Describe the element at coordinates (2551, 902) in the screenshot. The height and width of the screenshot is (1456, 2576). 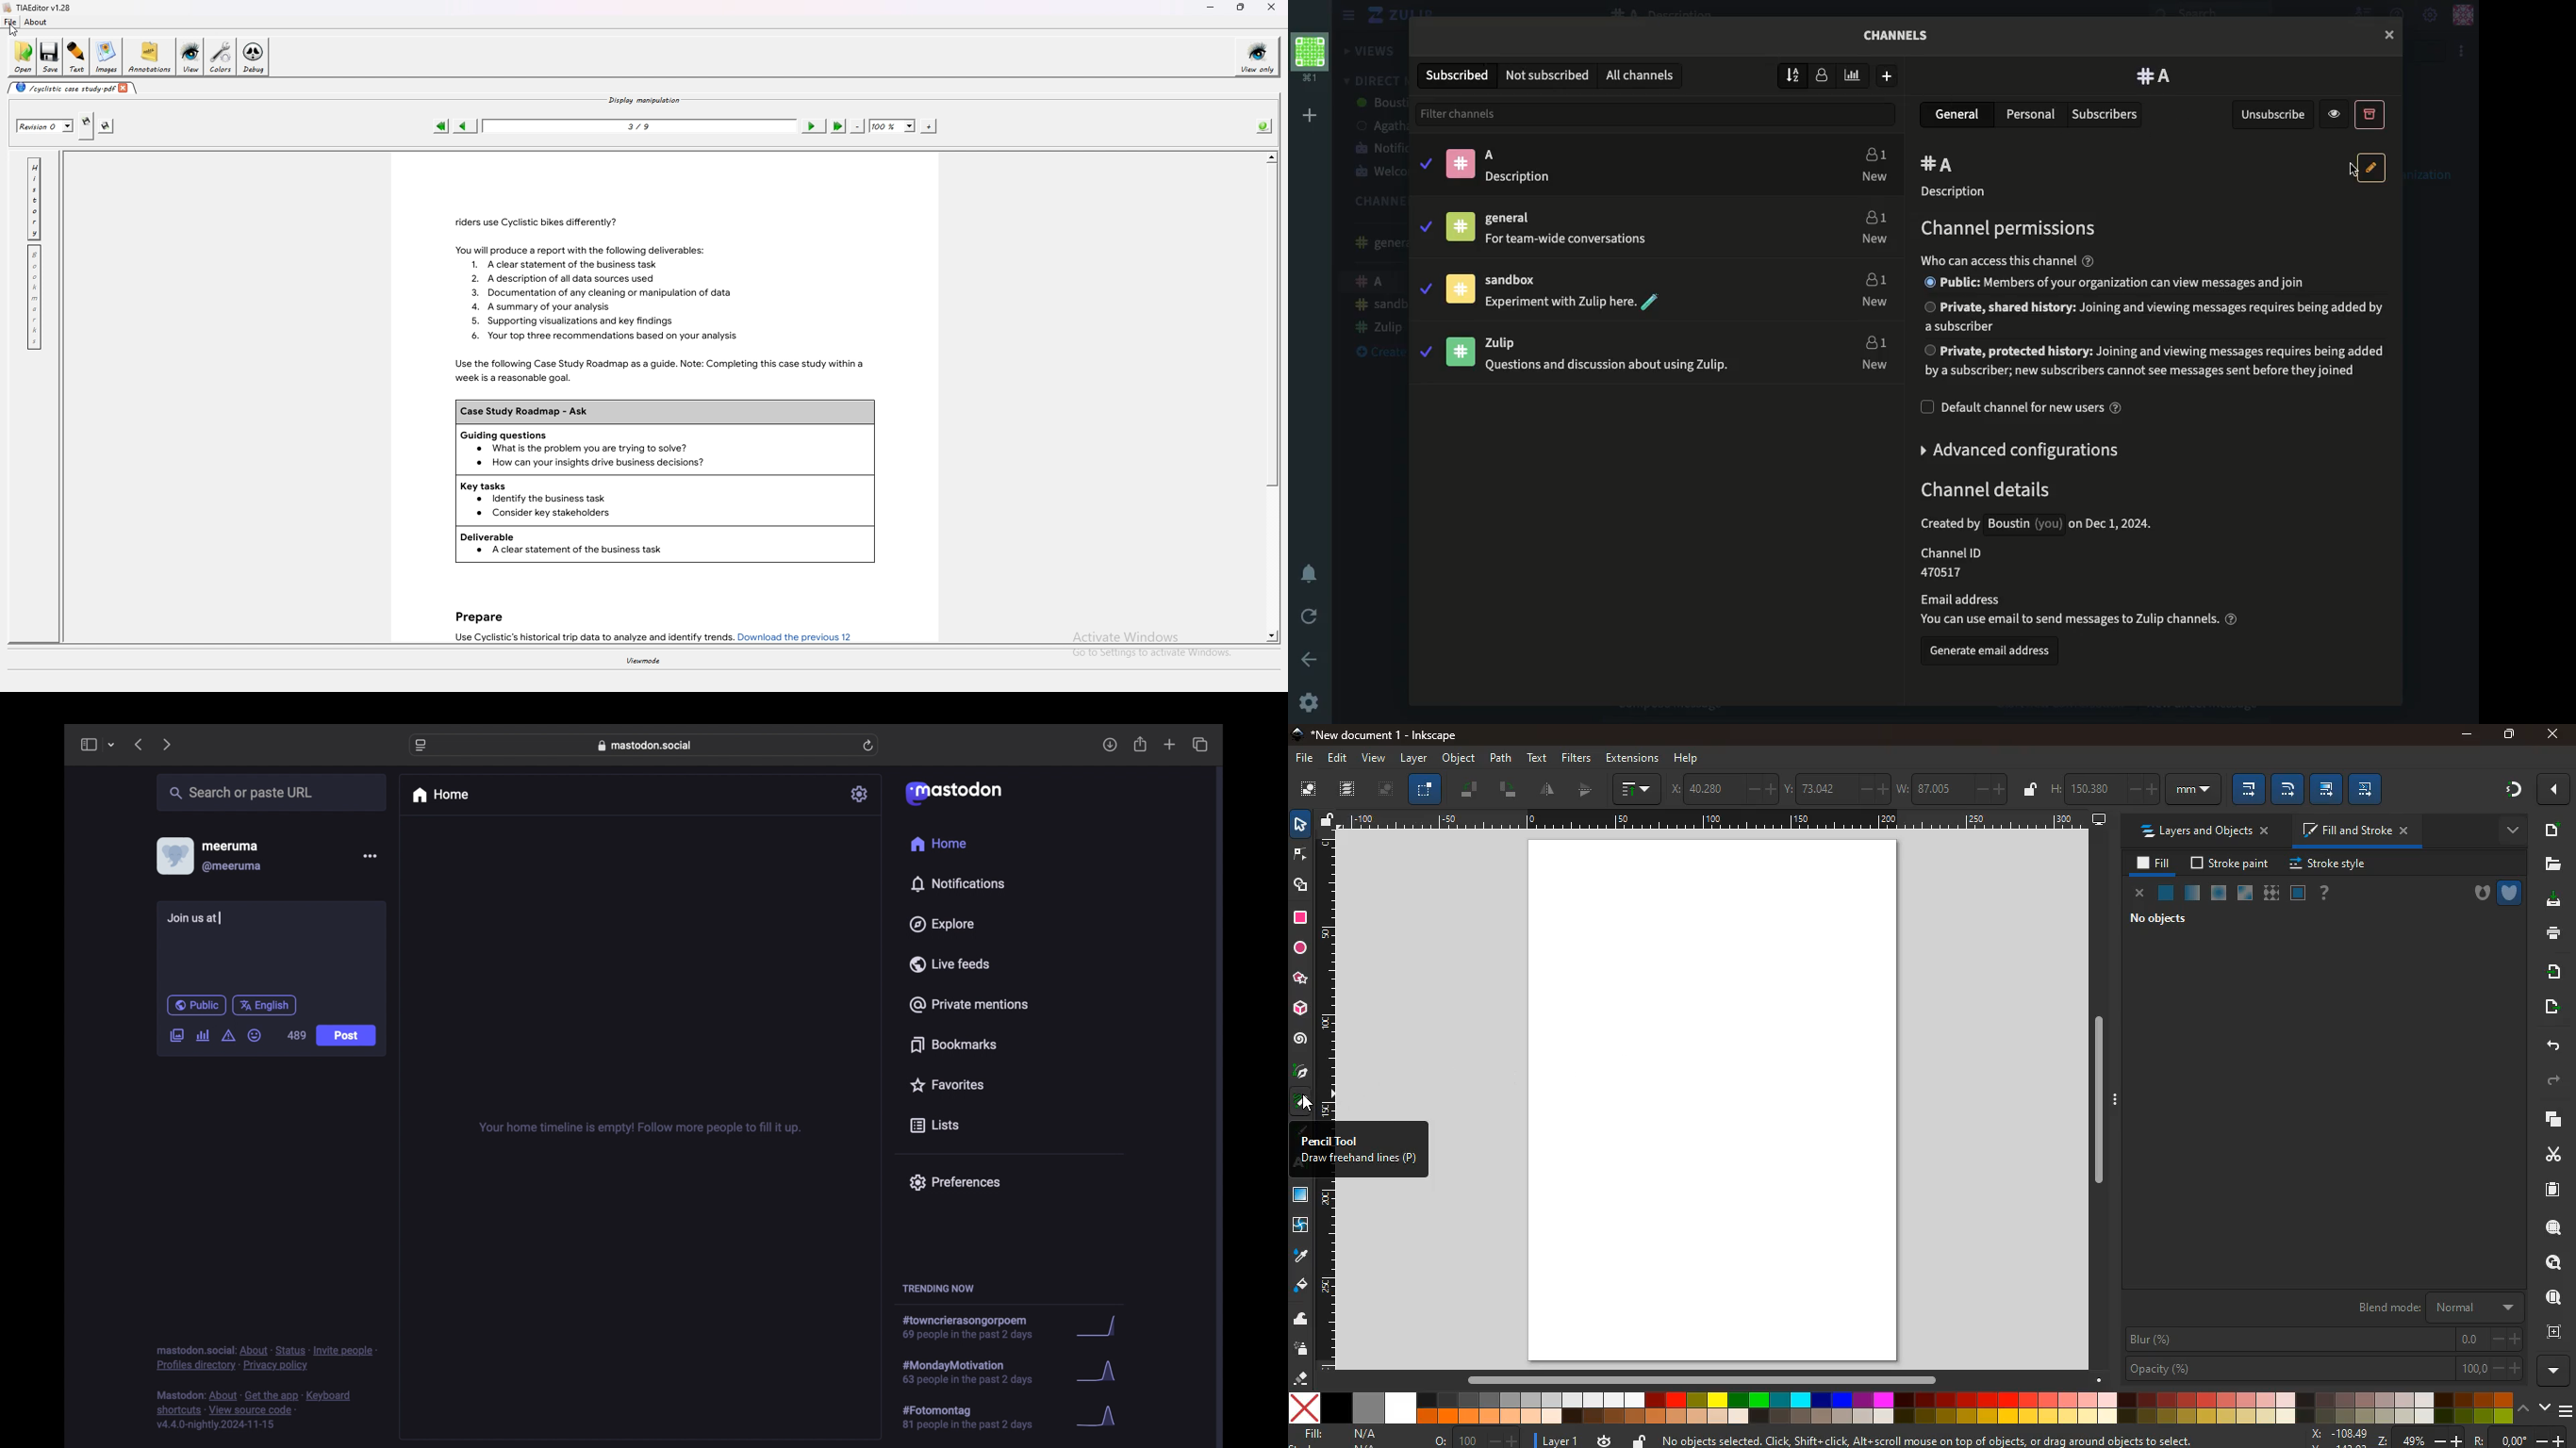
I see `download` at that location.